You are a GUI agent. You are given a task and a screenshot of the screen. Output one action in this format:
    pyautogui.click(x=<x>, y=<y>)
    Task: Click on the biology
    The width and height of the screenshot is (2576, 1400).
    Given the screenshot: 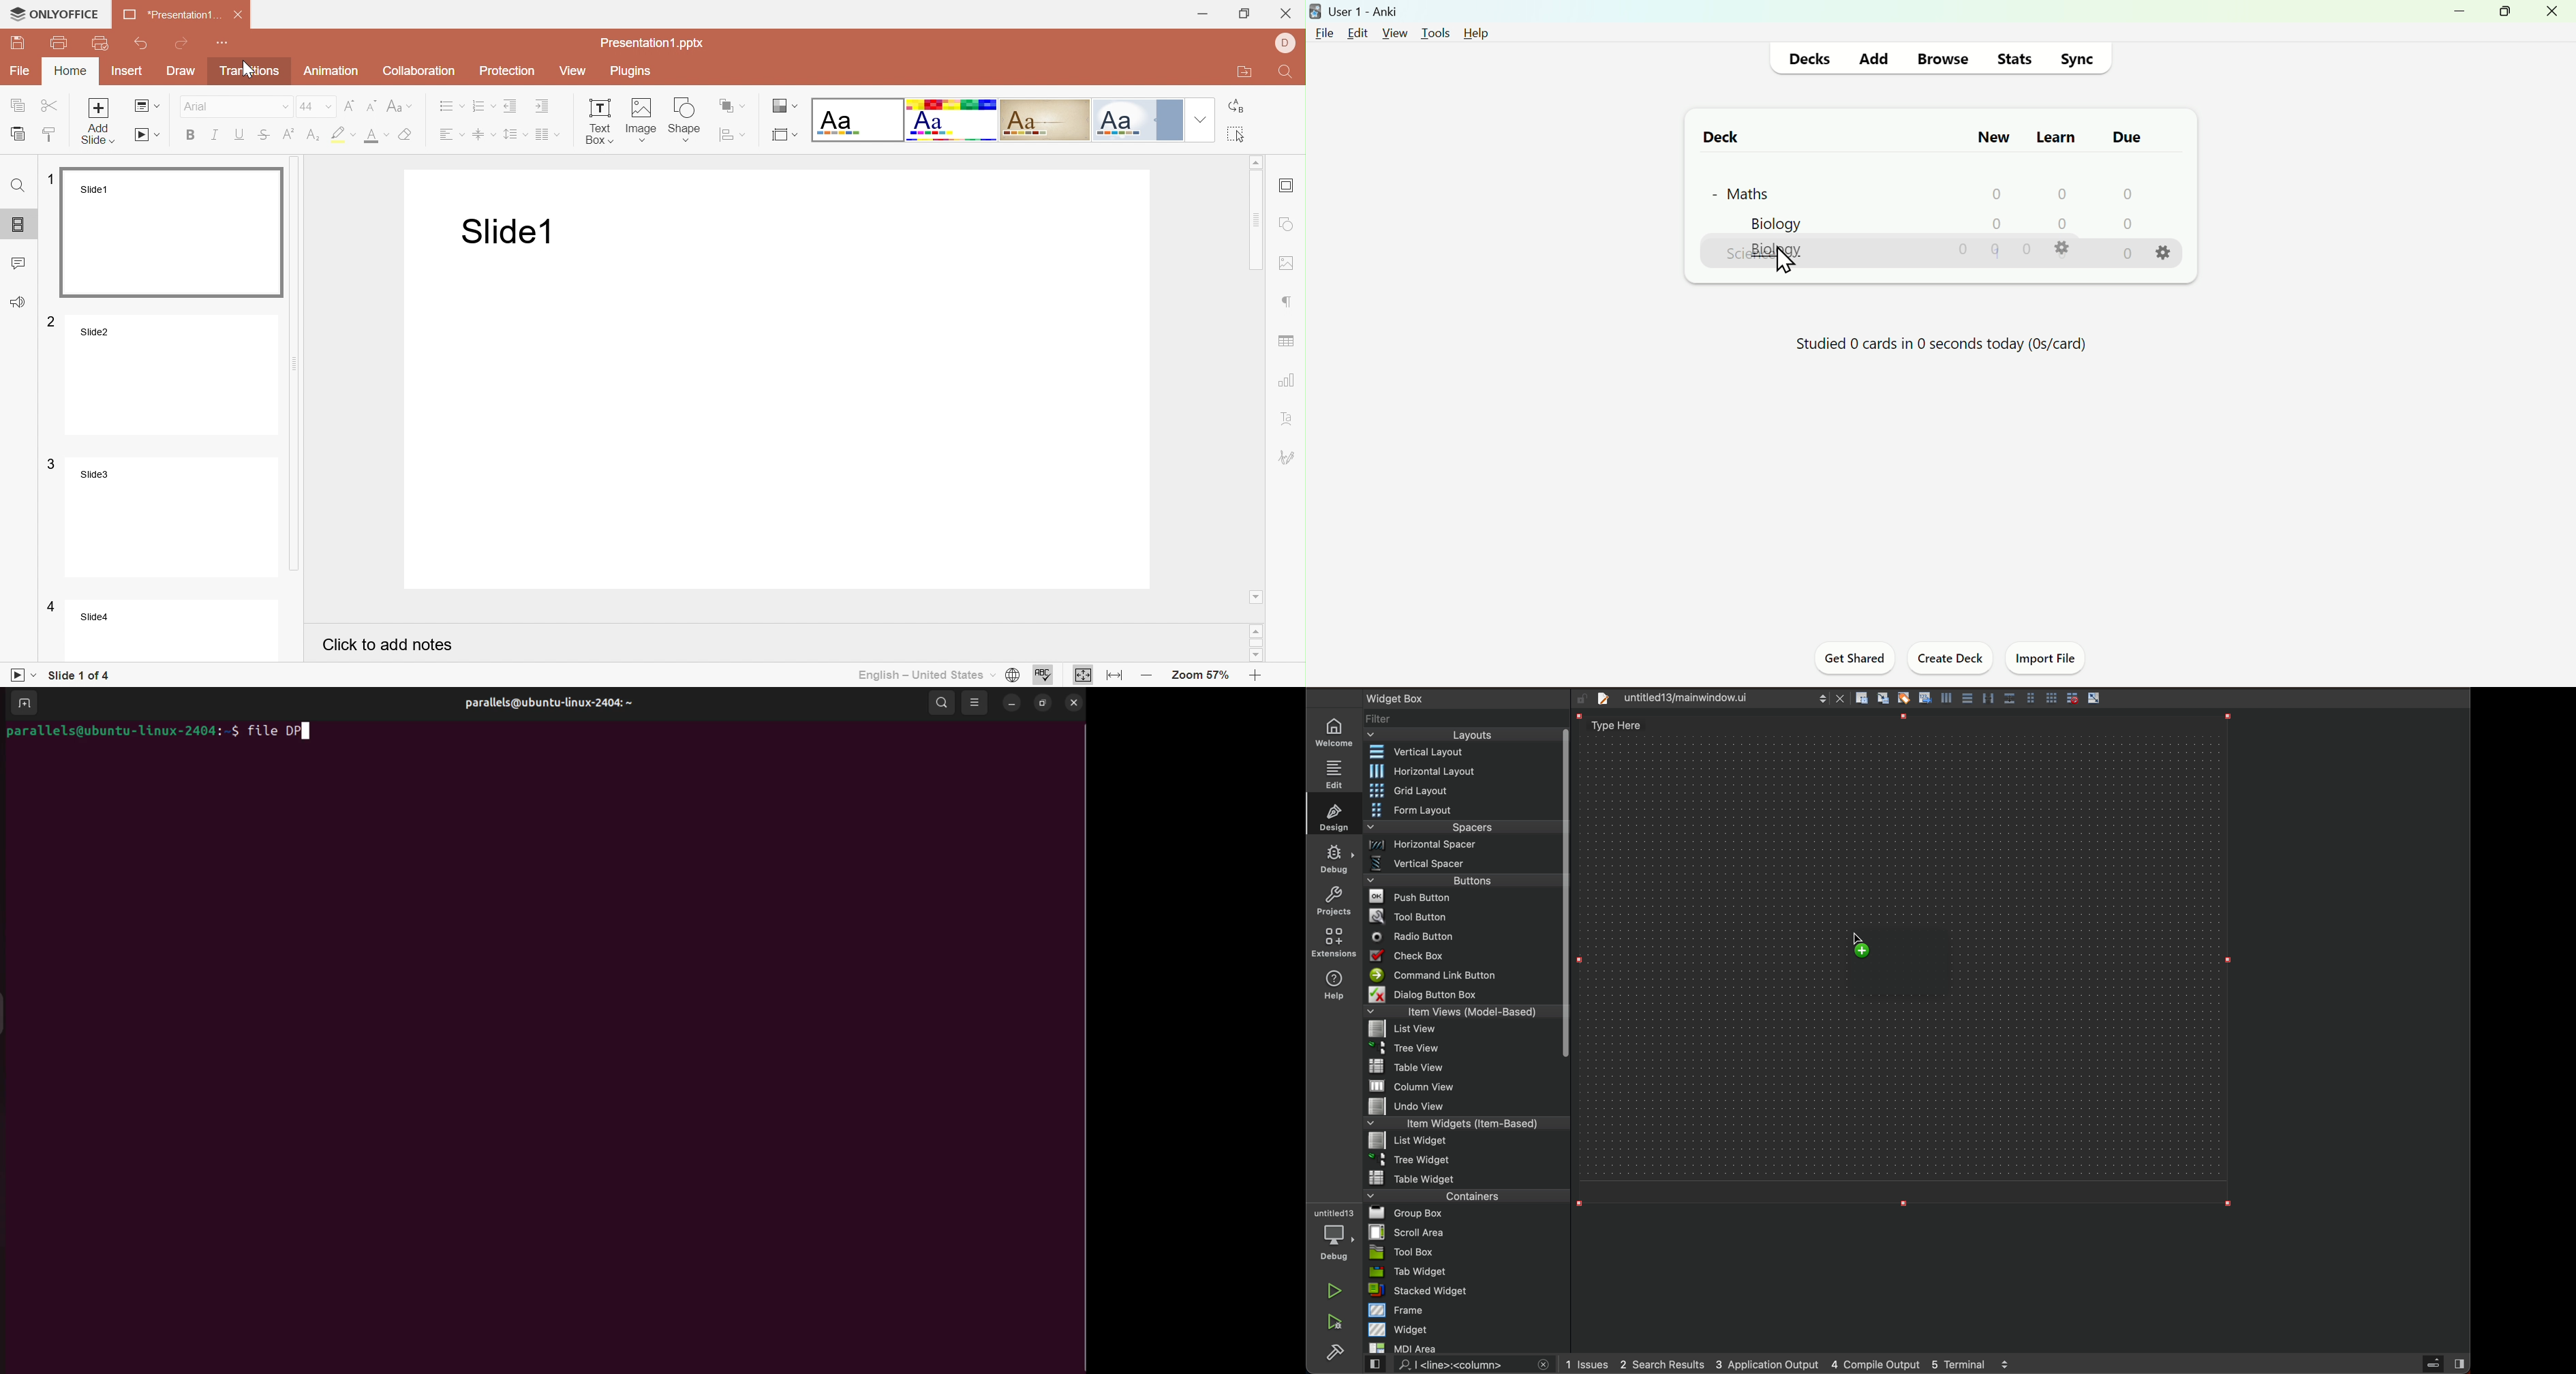 What is the action you would take?
    pyautogui.click(x=1784, y=255)
    